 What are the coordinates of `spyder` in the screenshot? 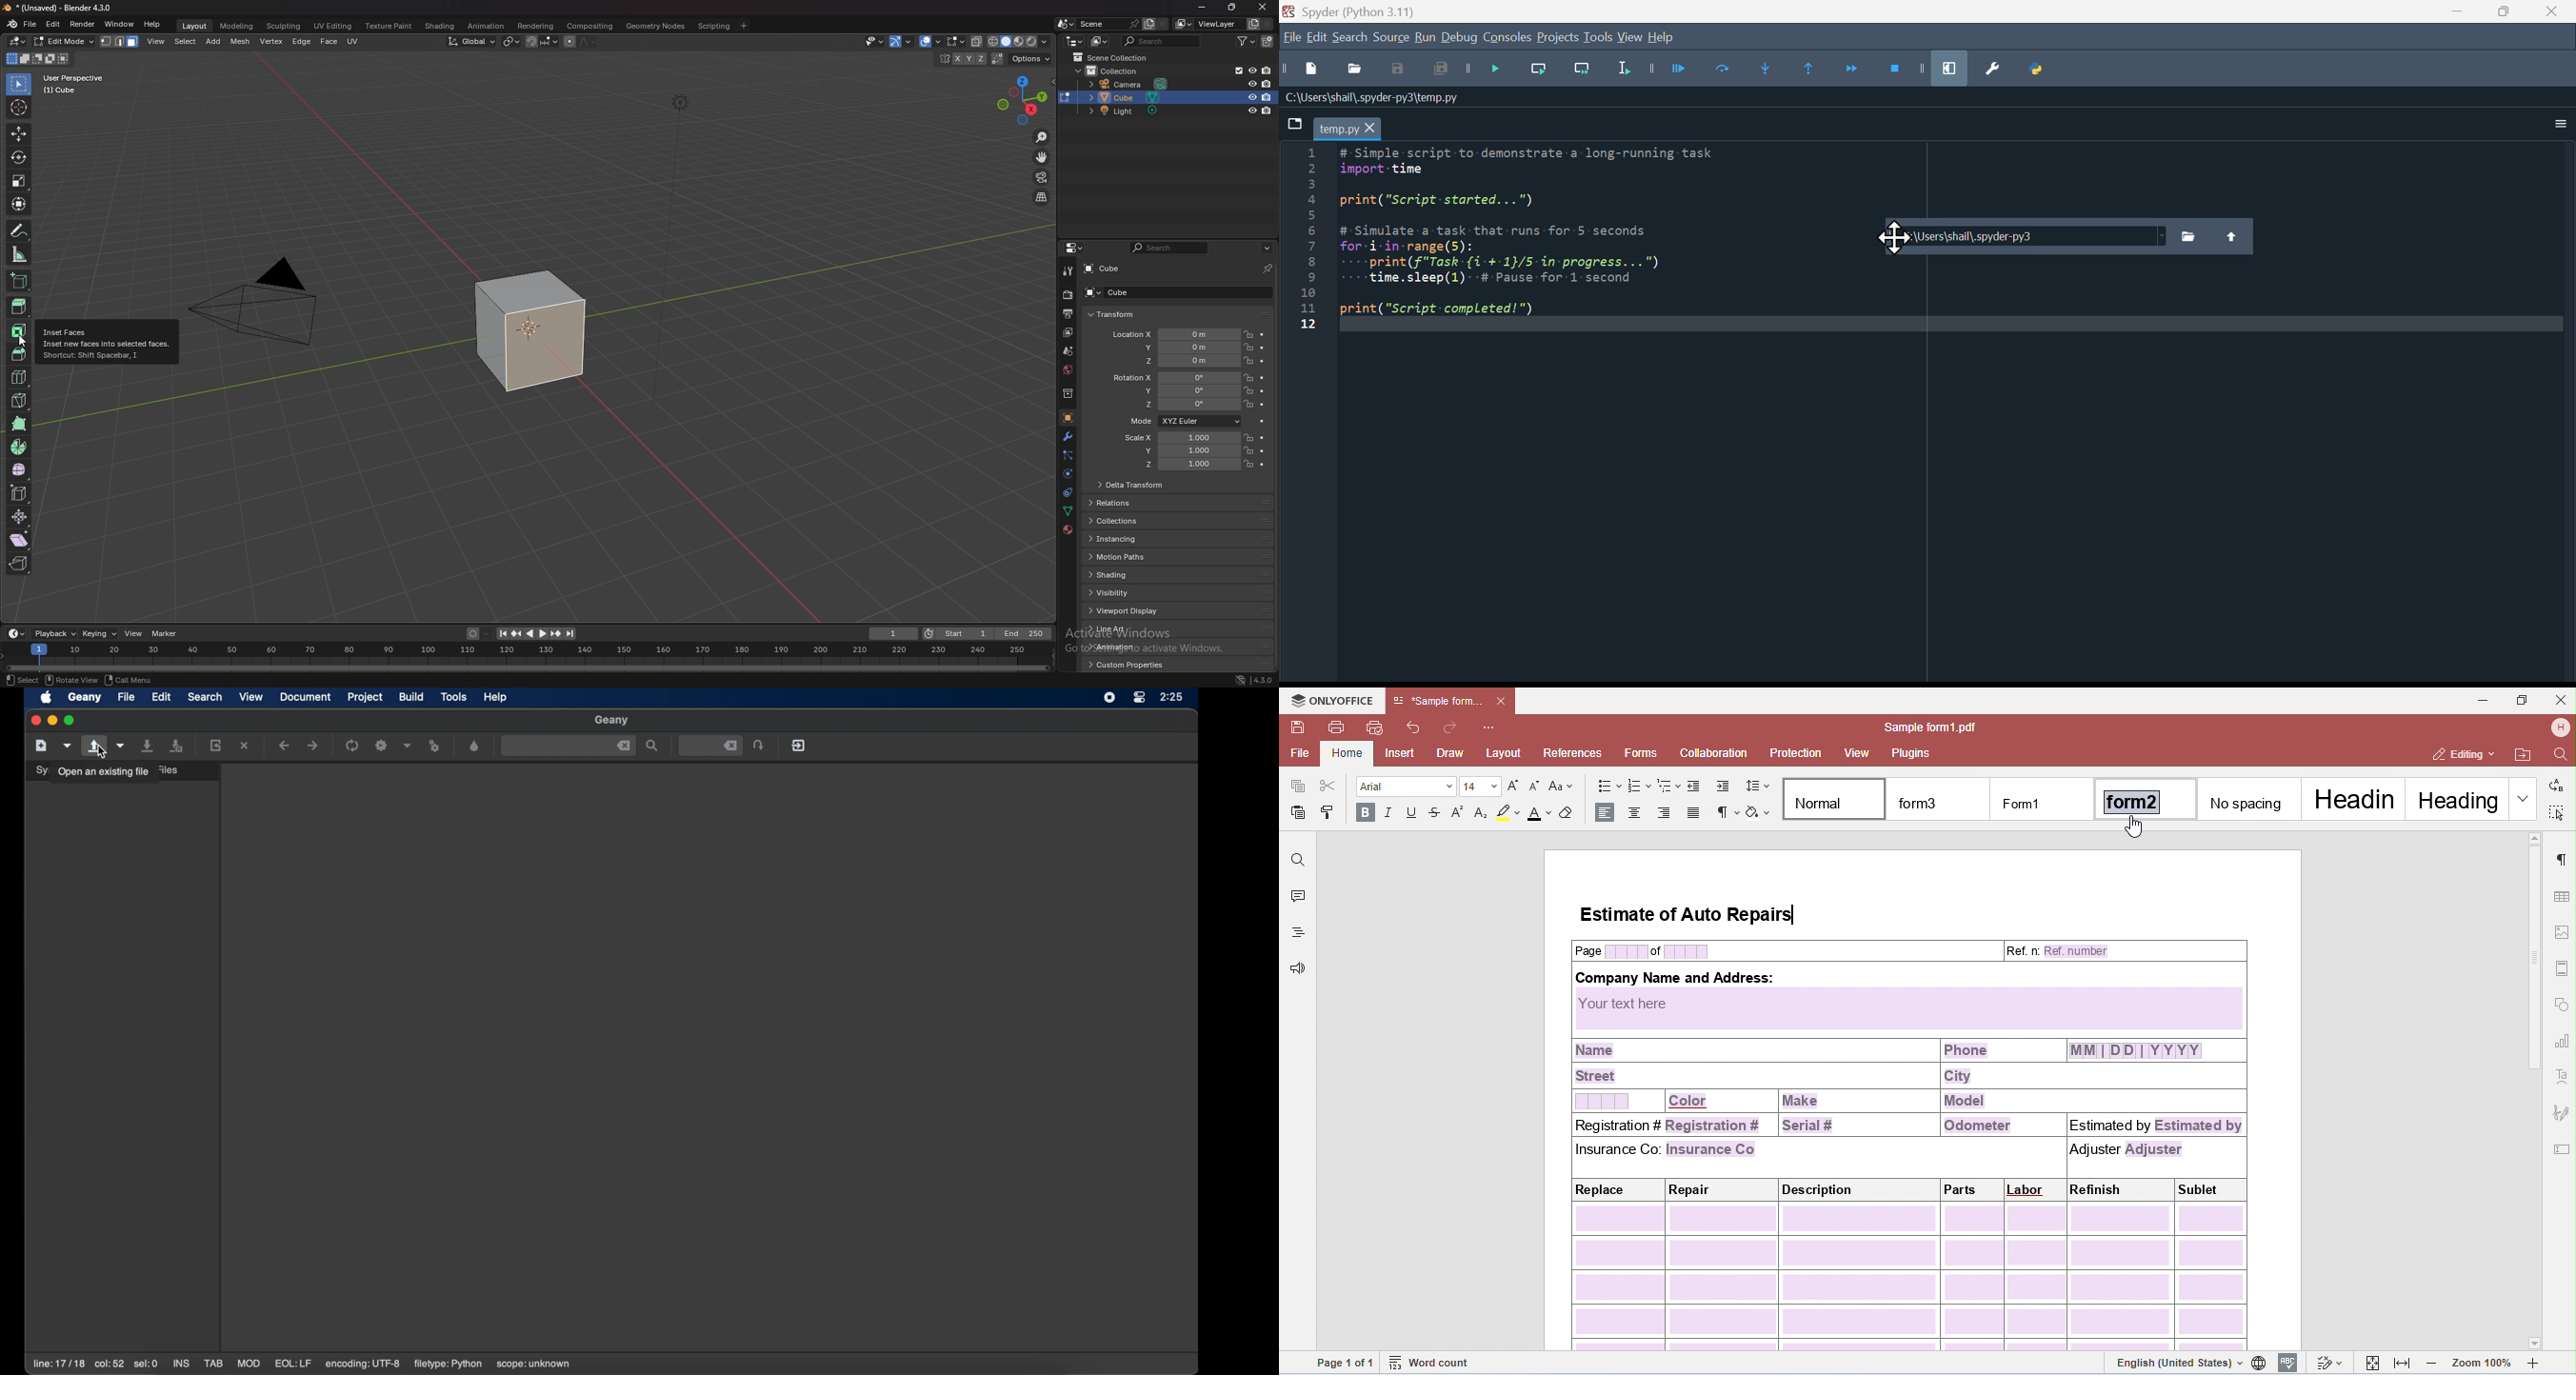 It's located at (1363, 11).